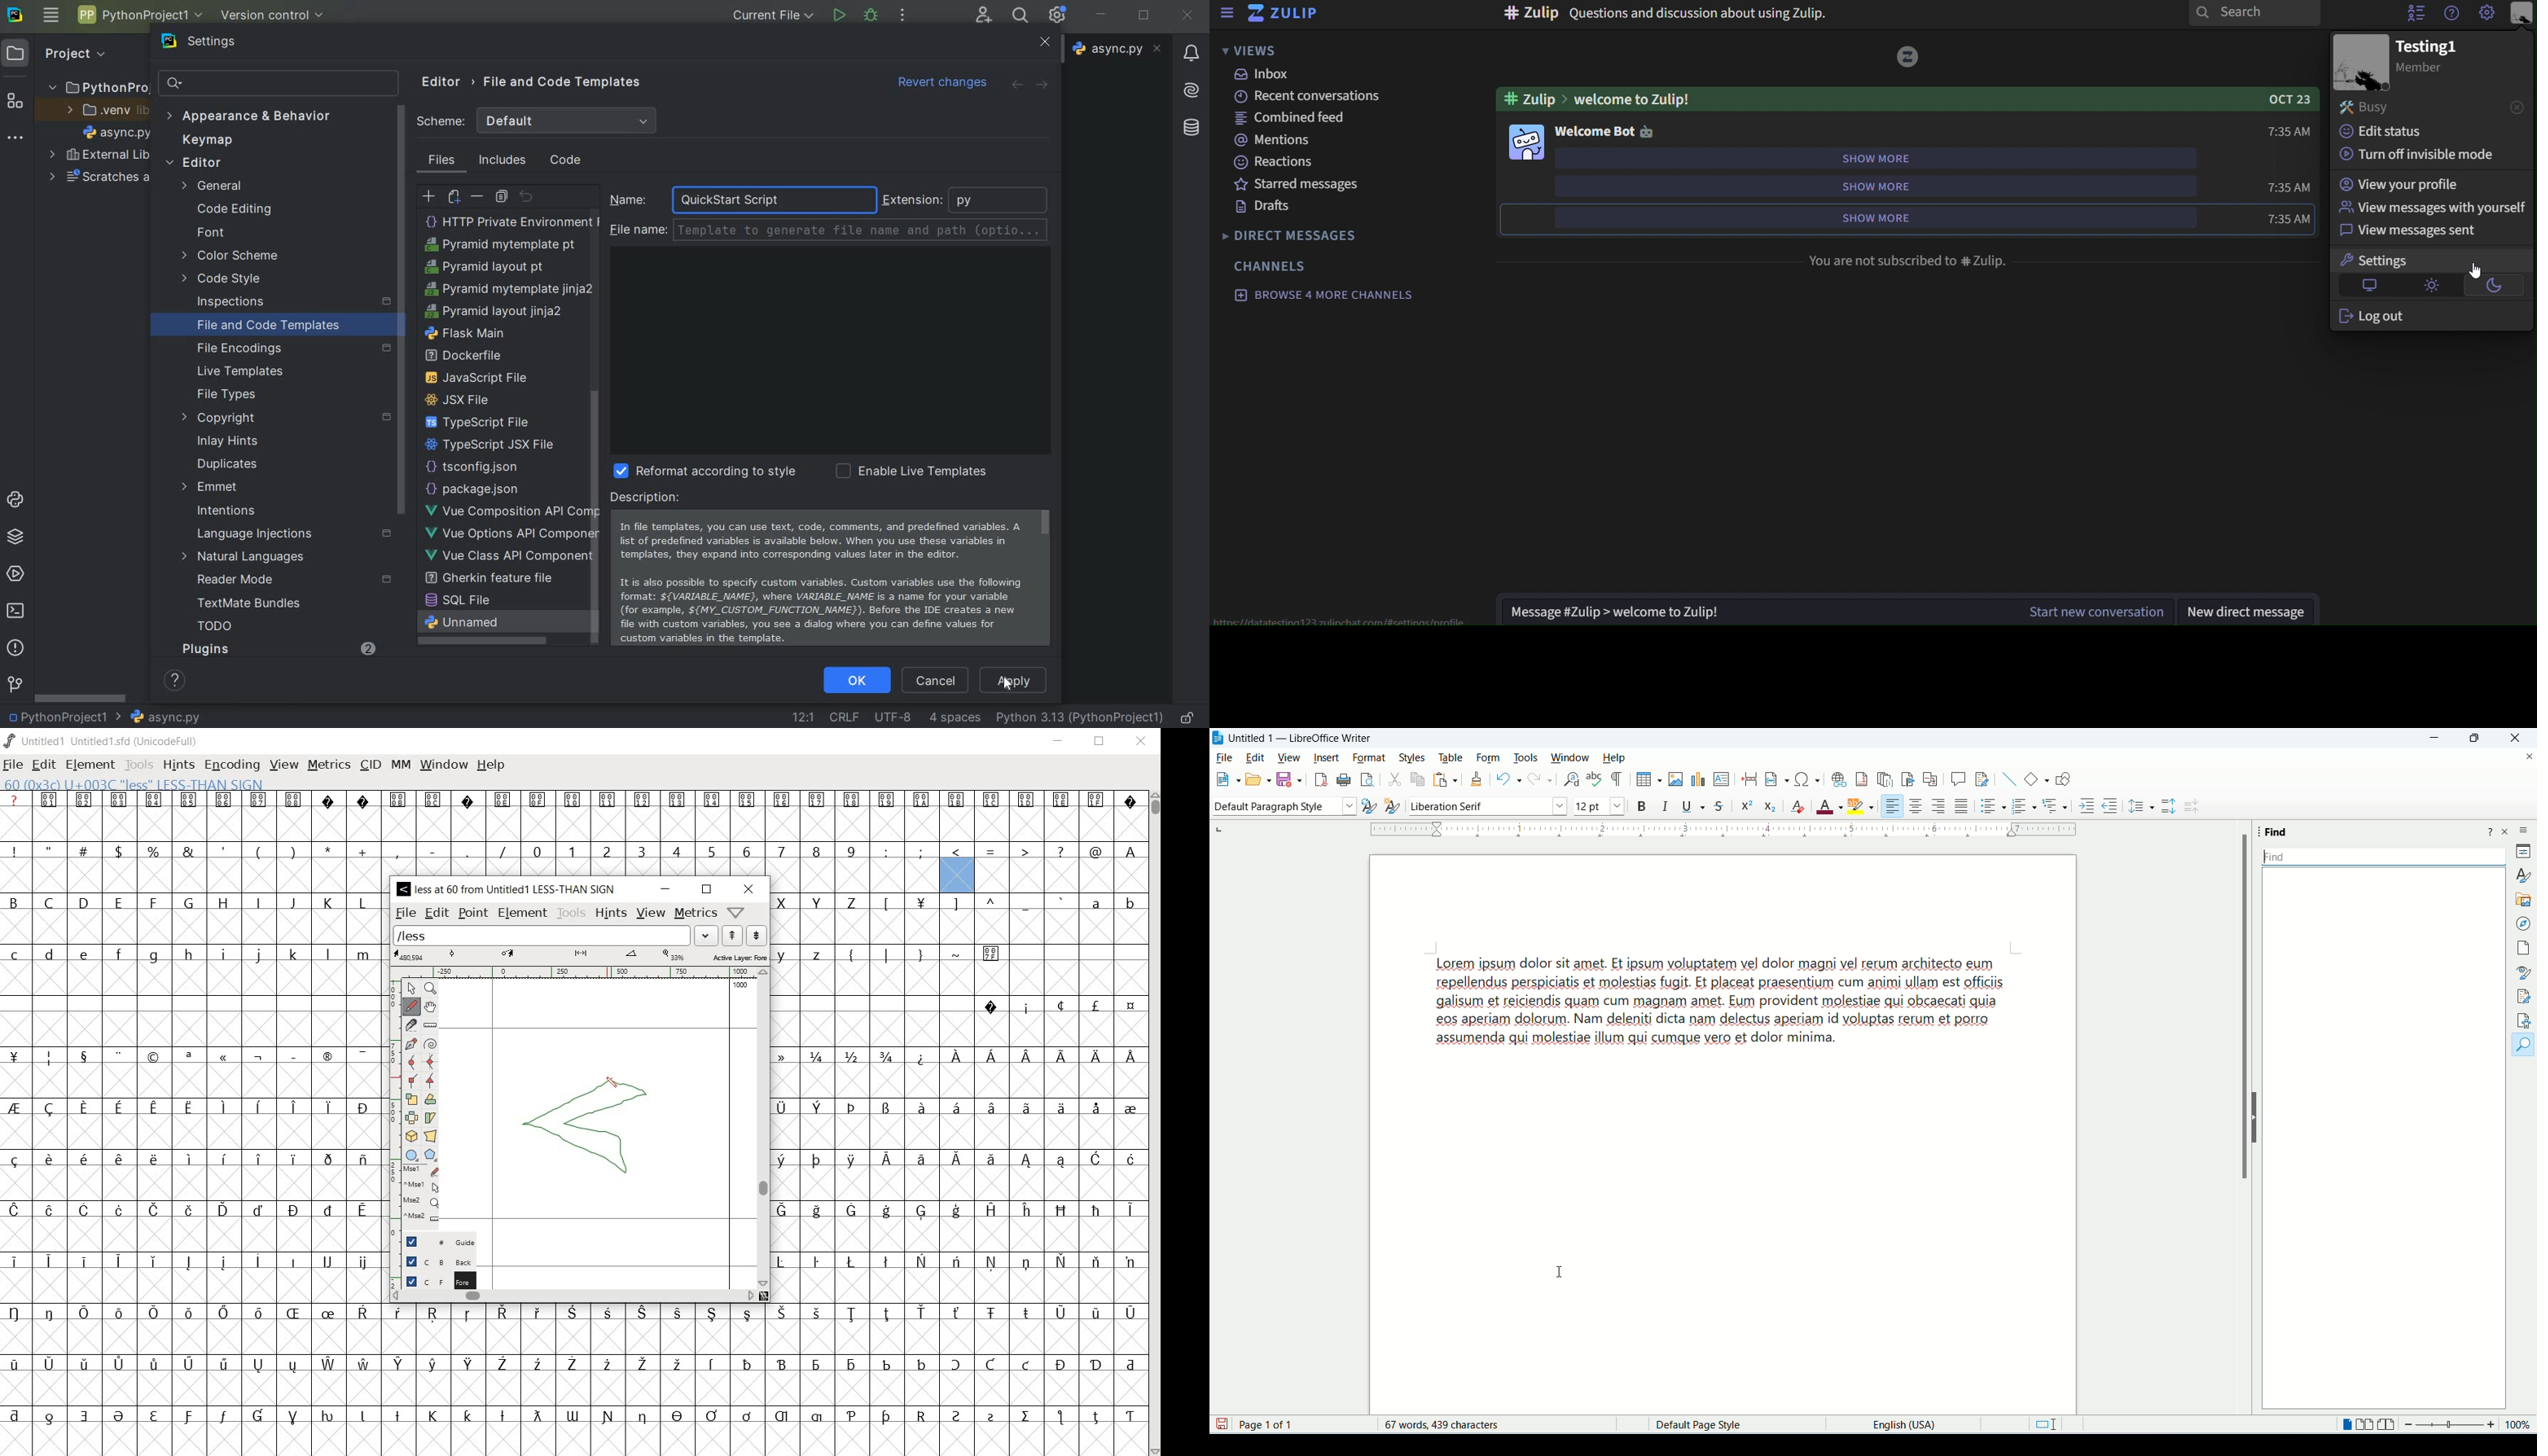 Image resolution: width=2548 pixels, height=1456 pixels. I want to click on help, so click(2491, 832).